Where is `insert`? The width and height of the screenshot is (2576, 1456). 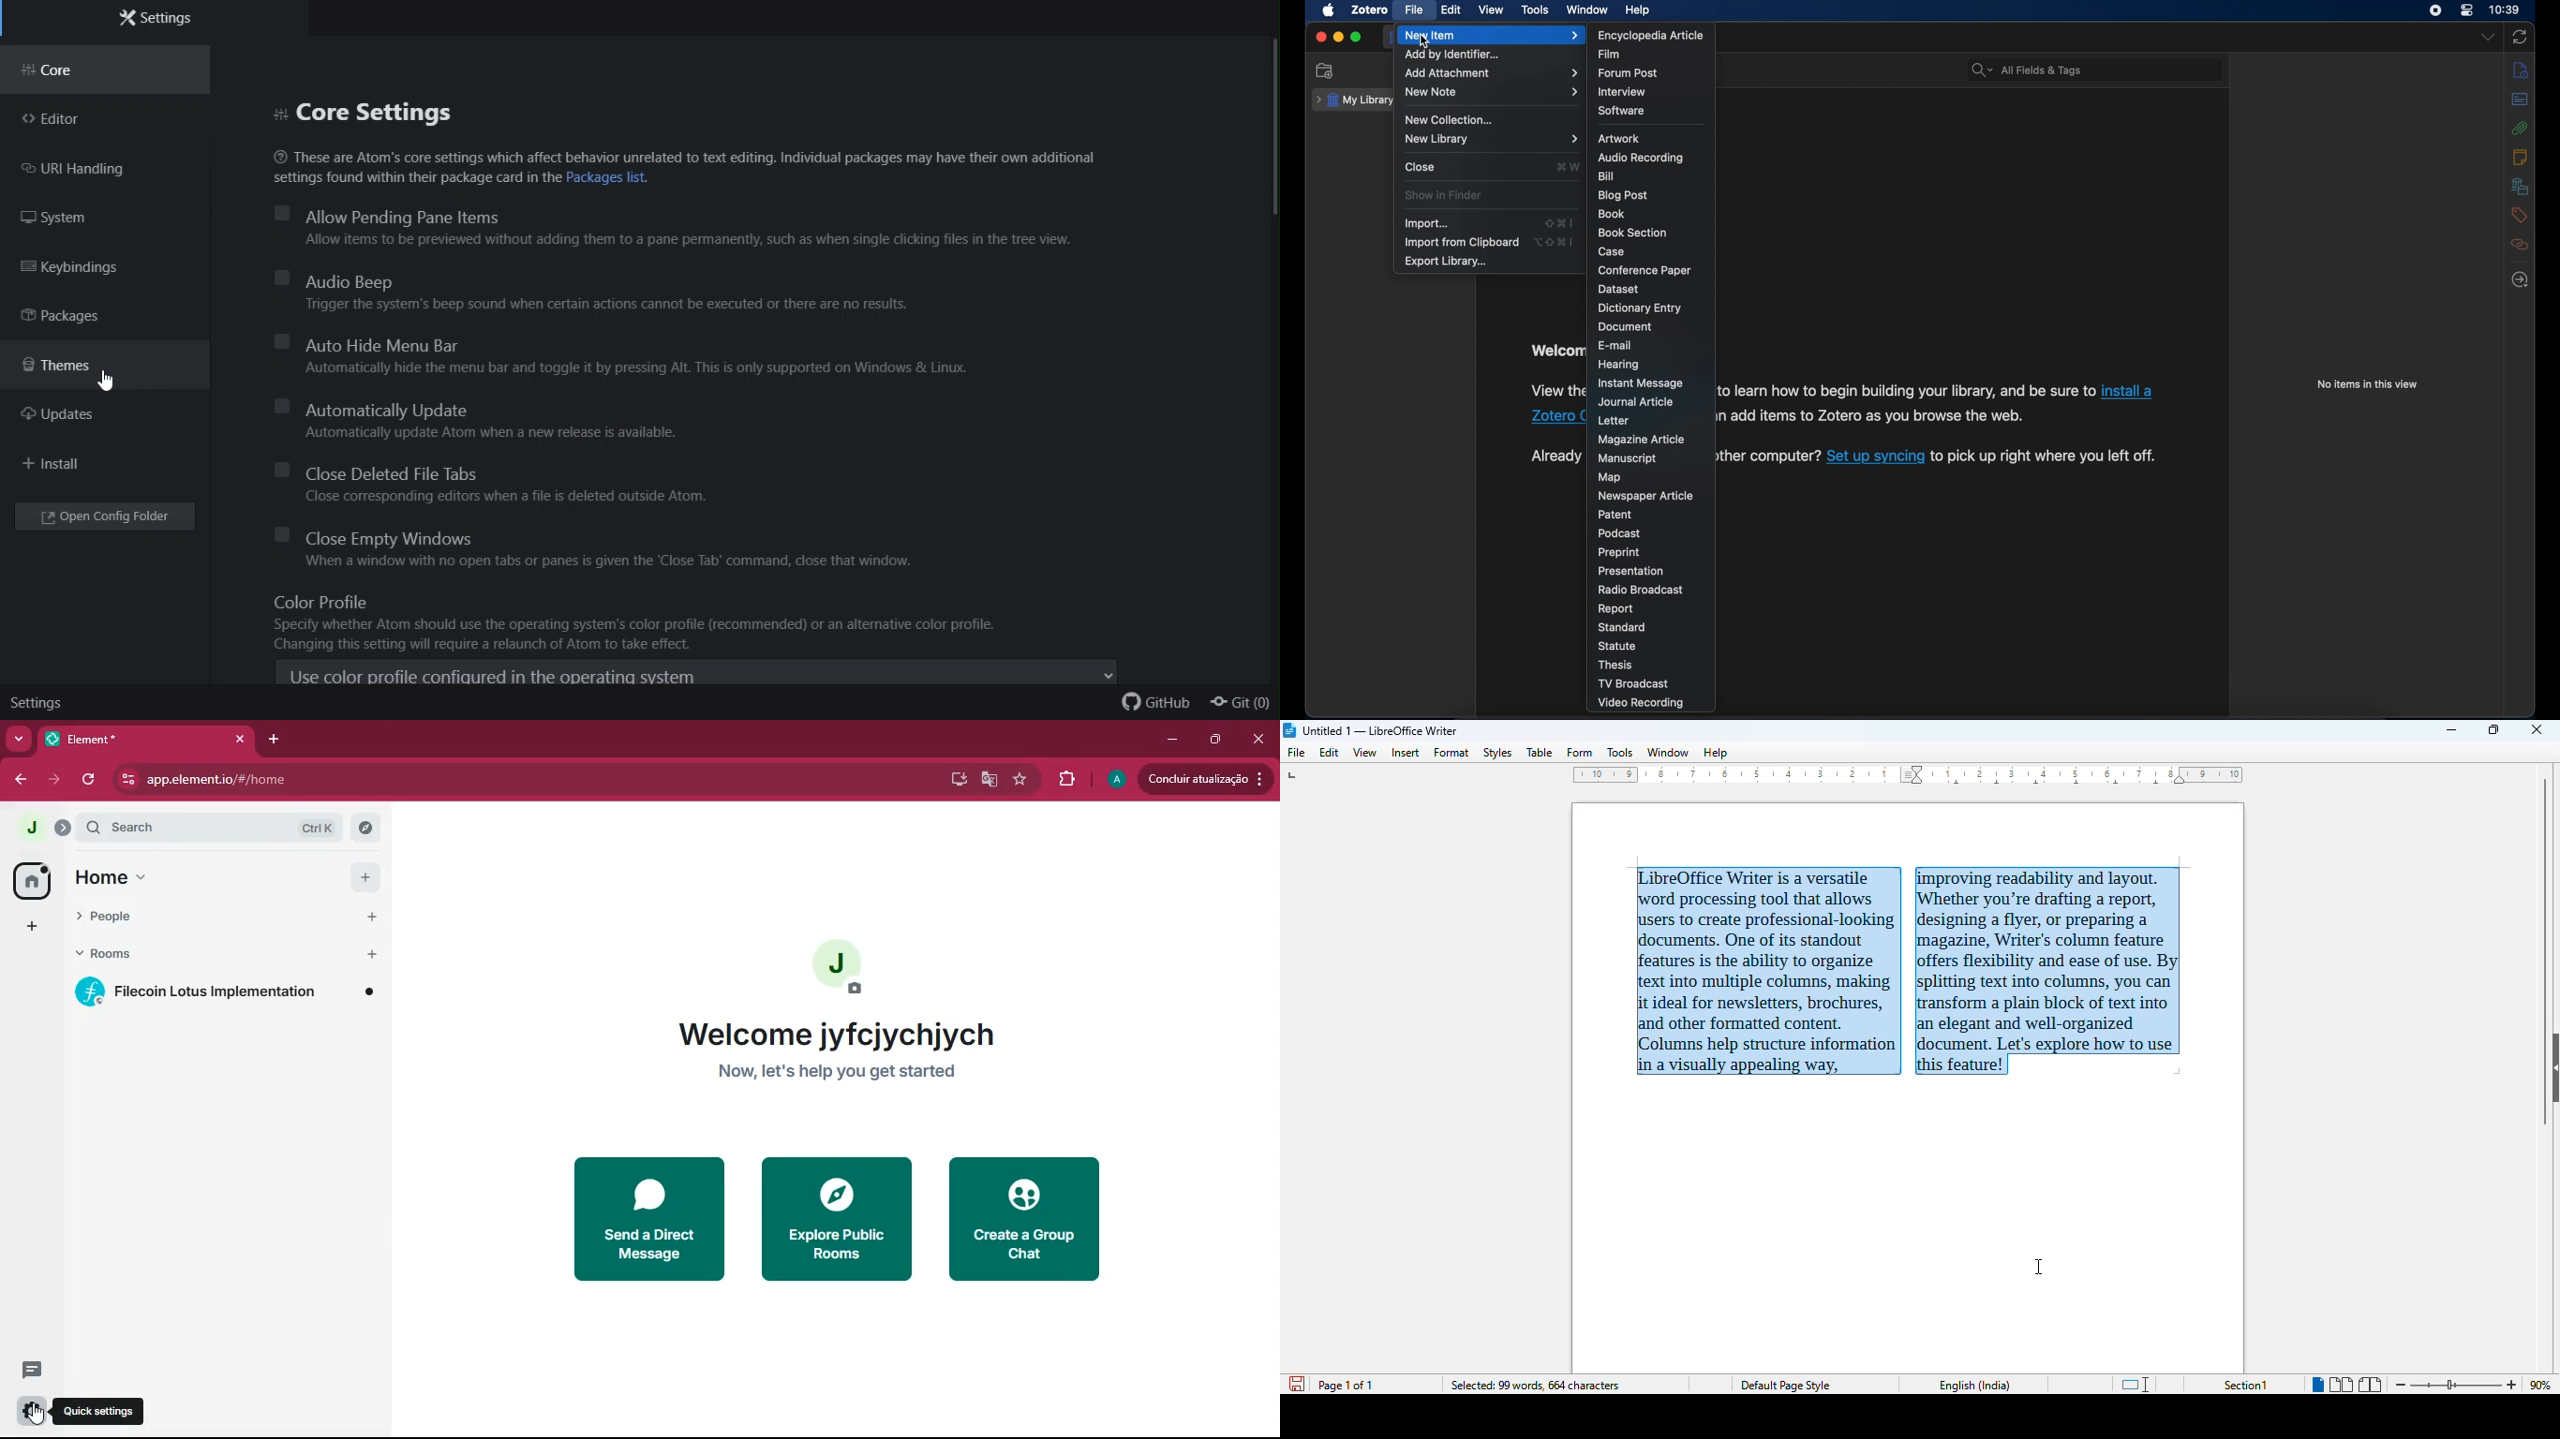 insert is located at coordinates (1405, 753).